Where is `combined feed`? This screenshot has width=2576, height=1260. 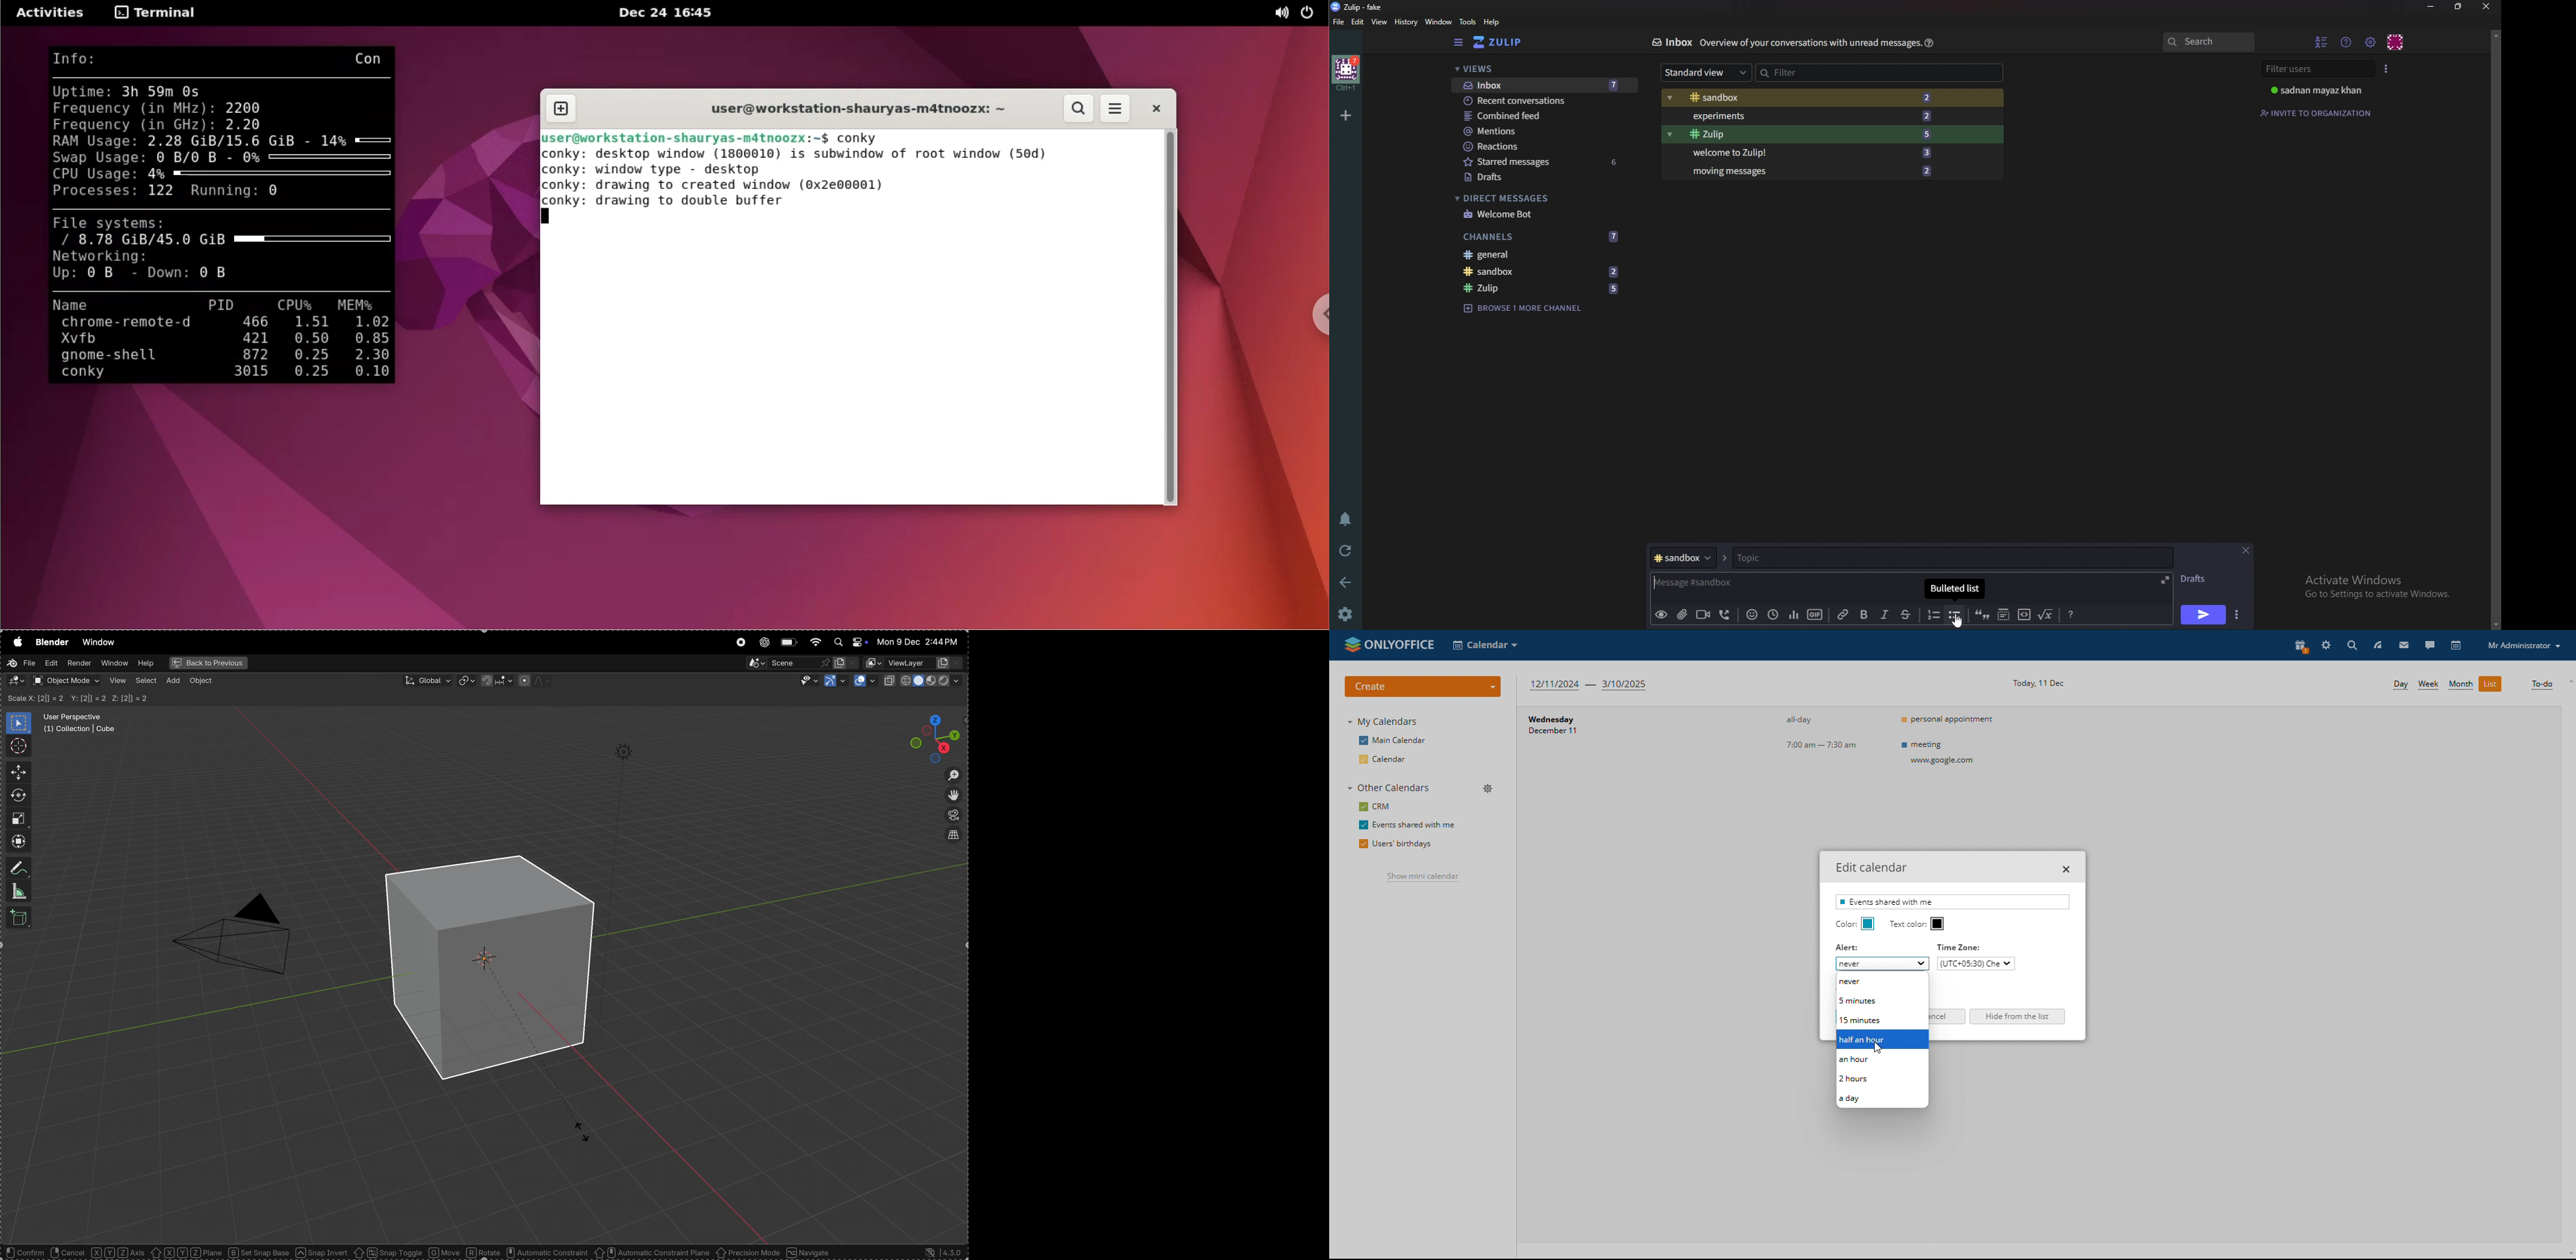
combined feed is located at coordinates (1544, 116).